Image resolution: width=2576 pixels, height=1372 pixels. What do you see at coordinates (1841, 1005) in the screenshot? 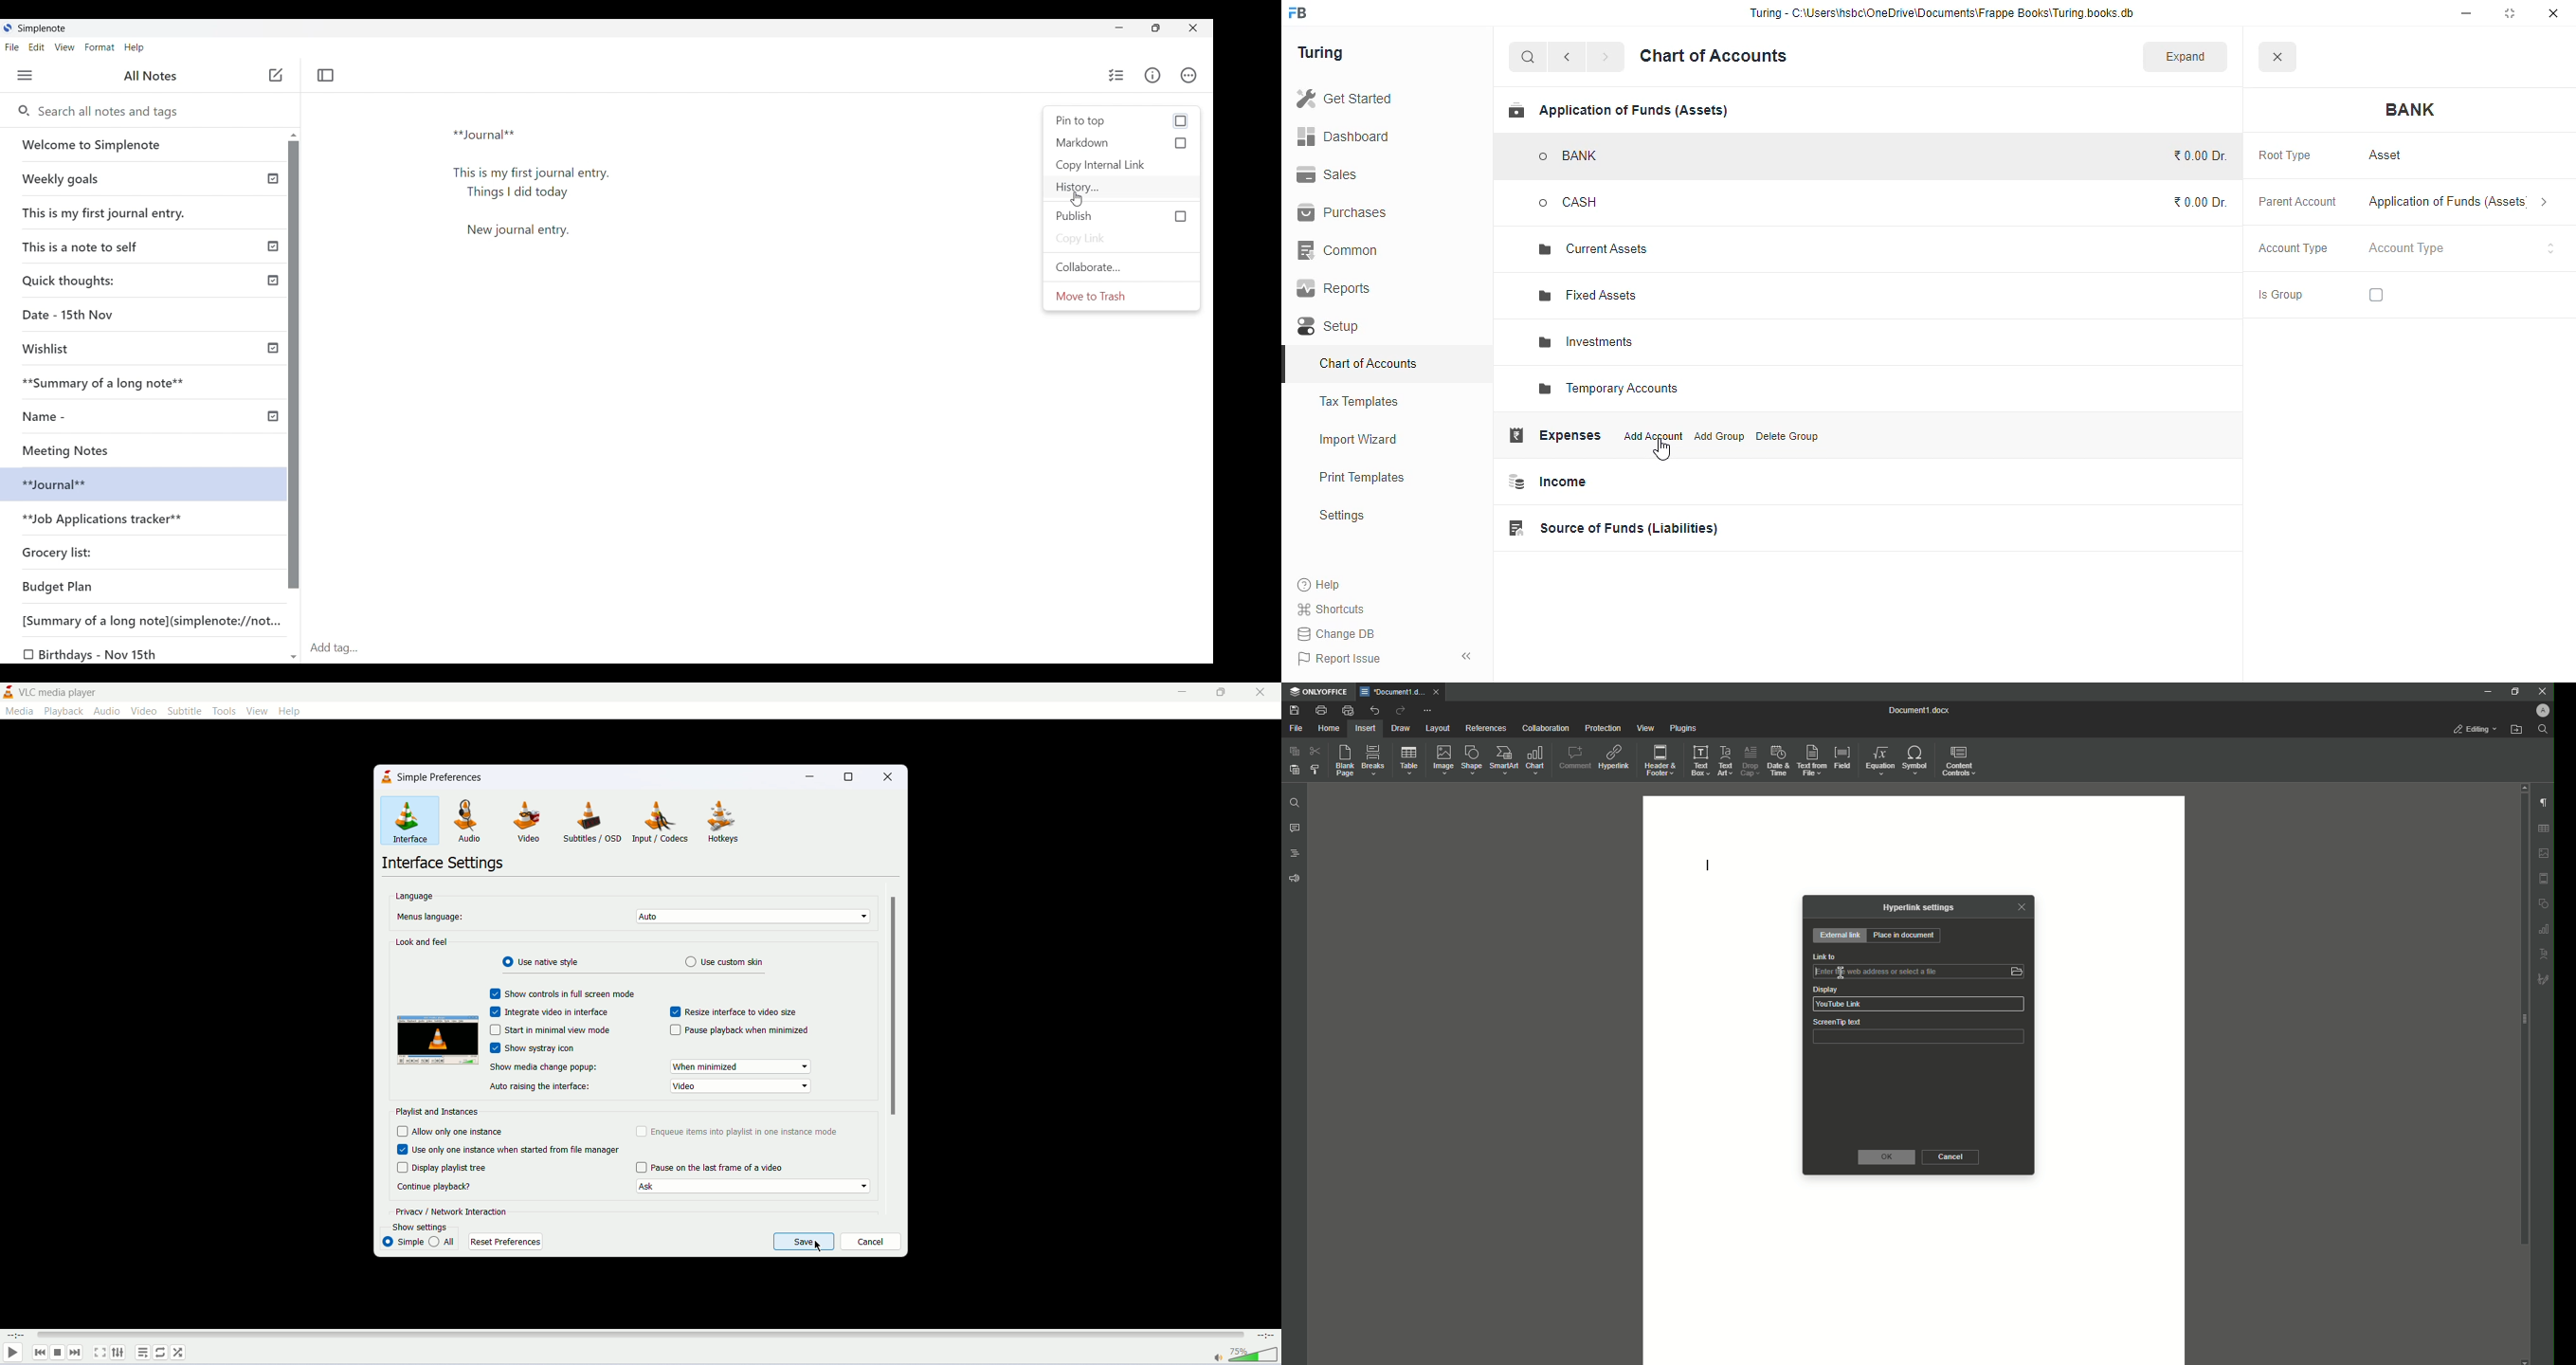
I see `YouTube Link` at bounding box center [1841, 1005].